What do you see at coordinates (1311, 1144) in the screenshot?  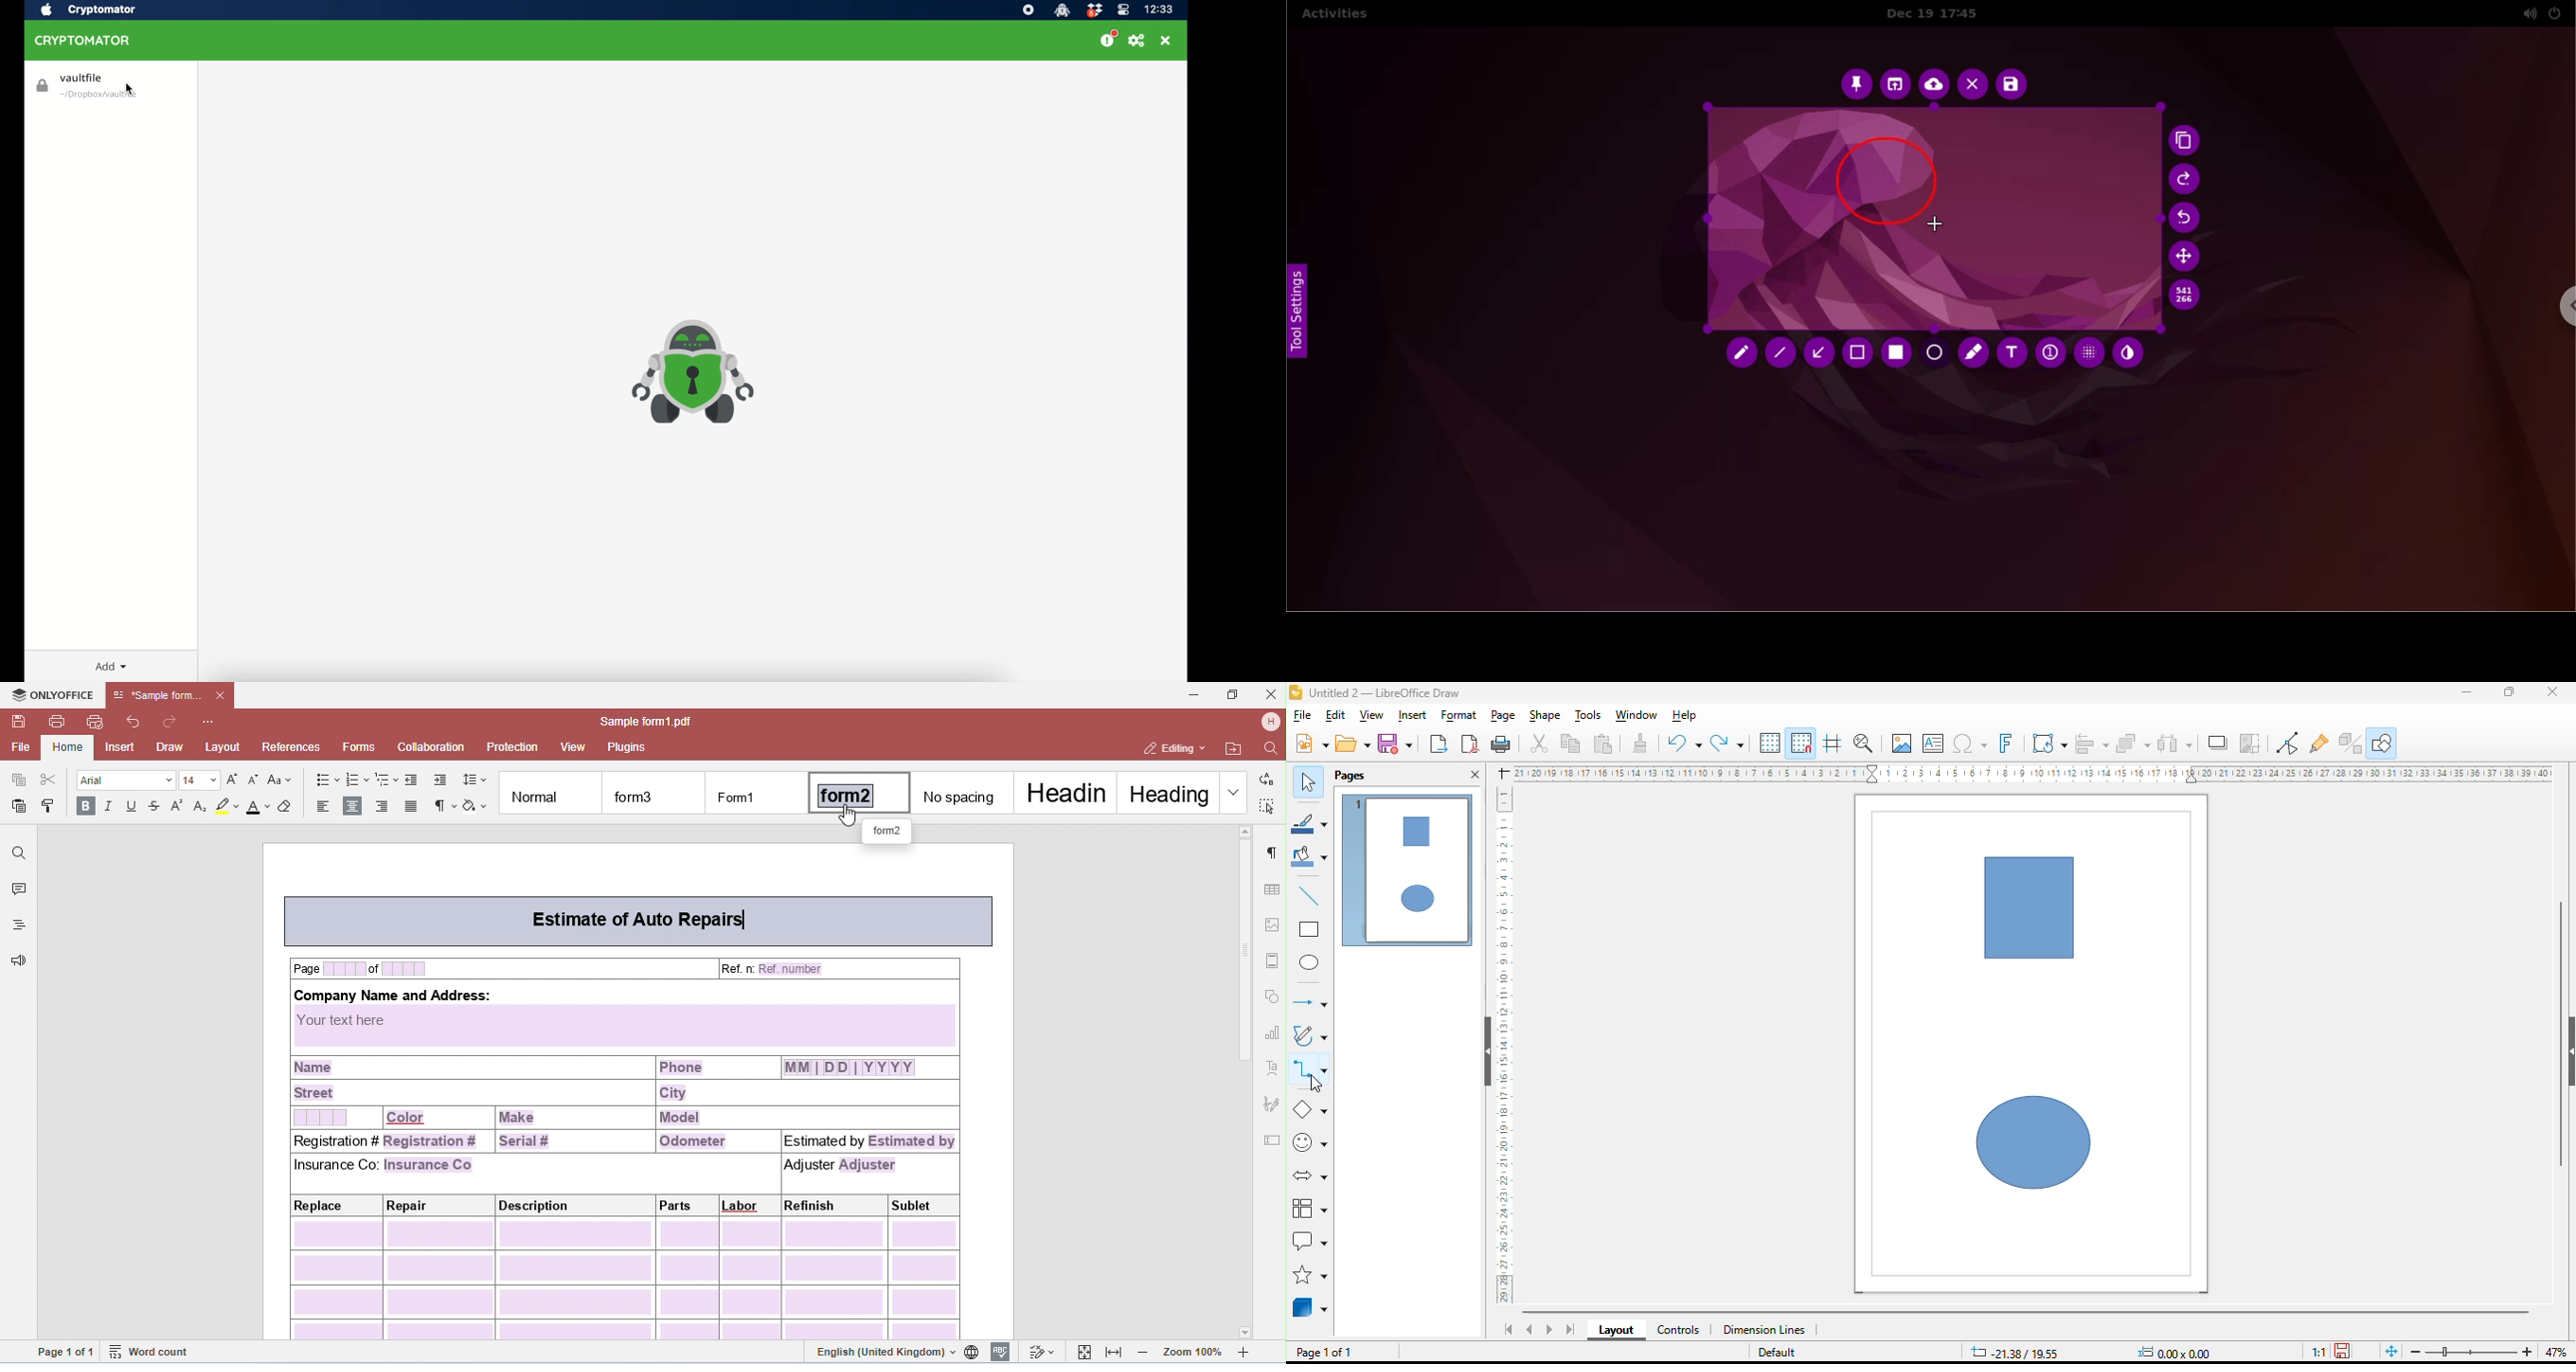 I see `symbol shapes` at bounding box center [1311, 1144].